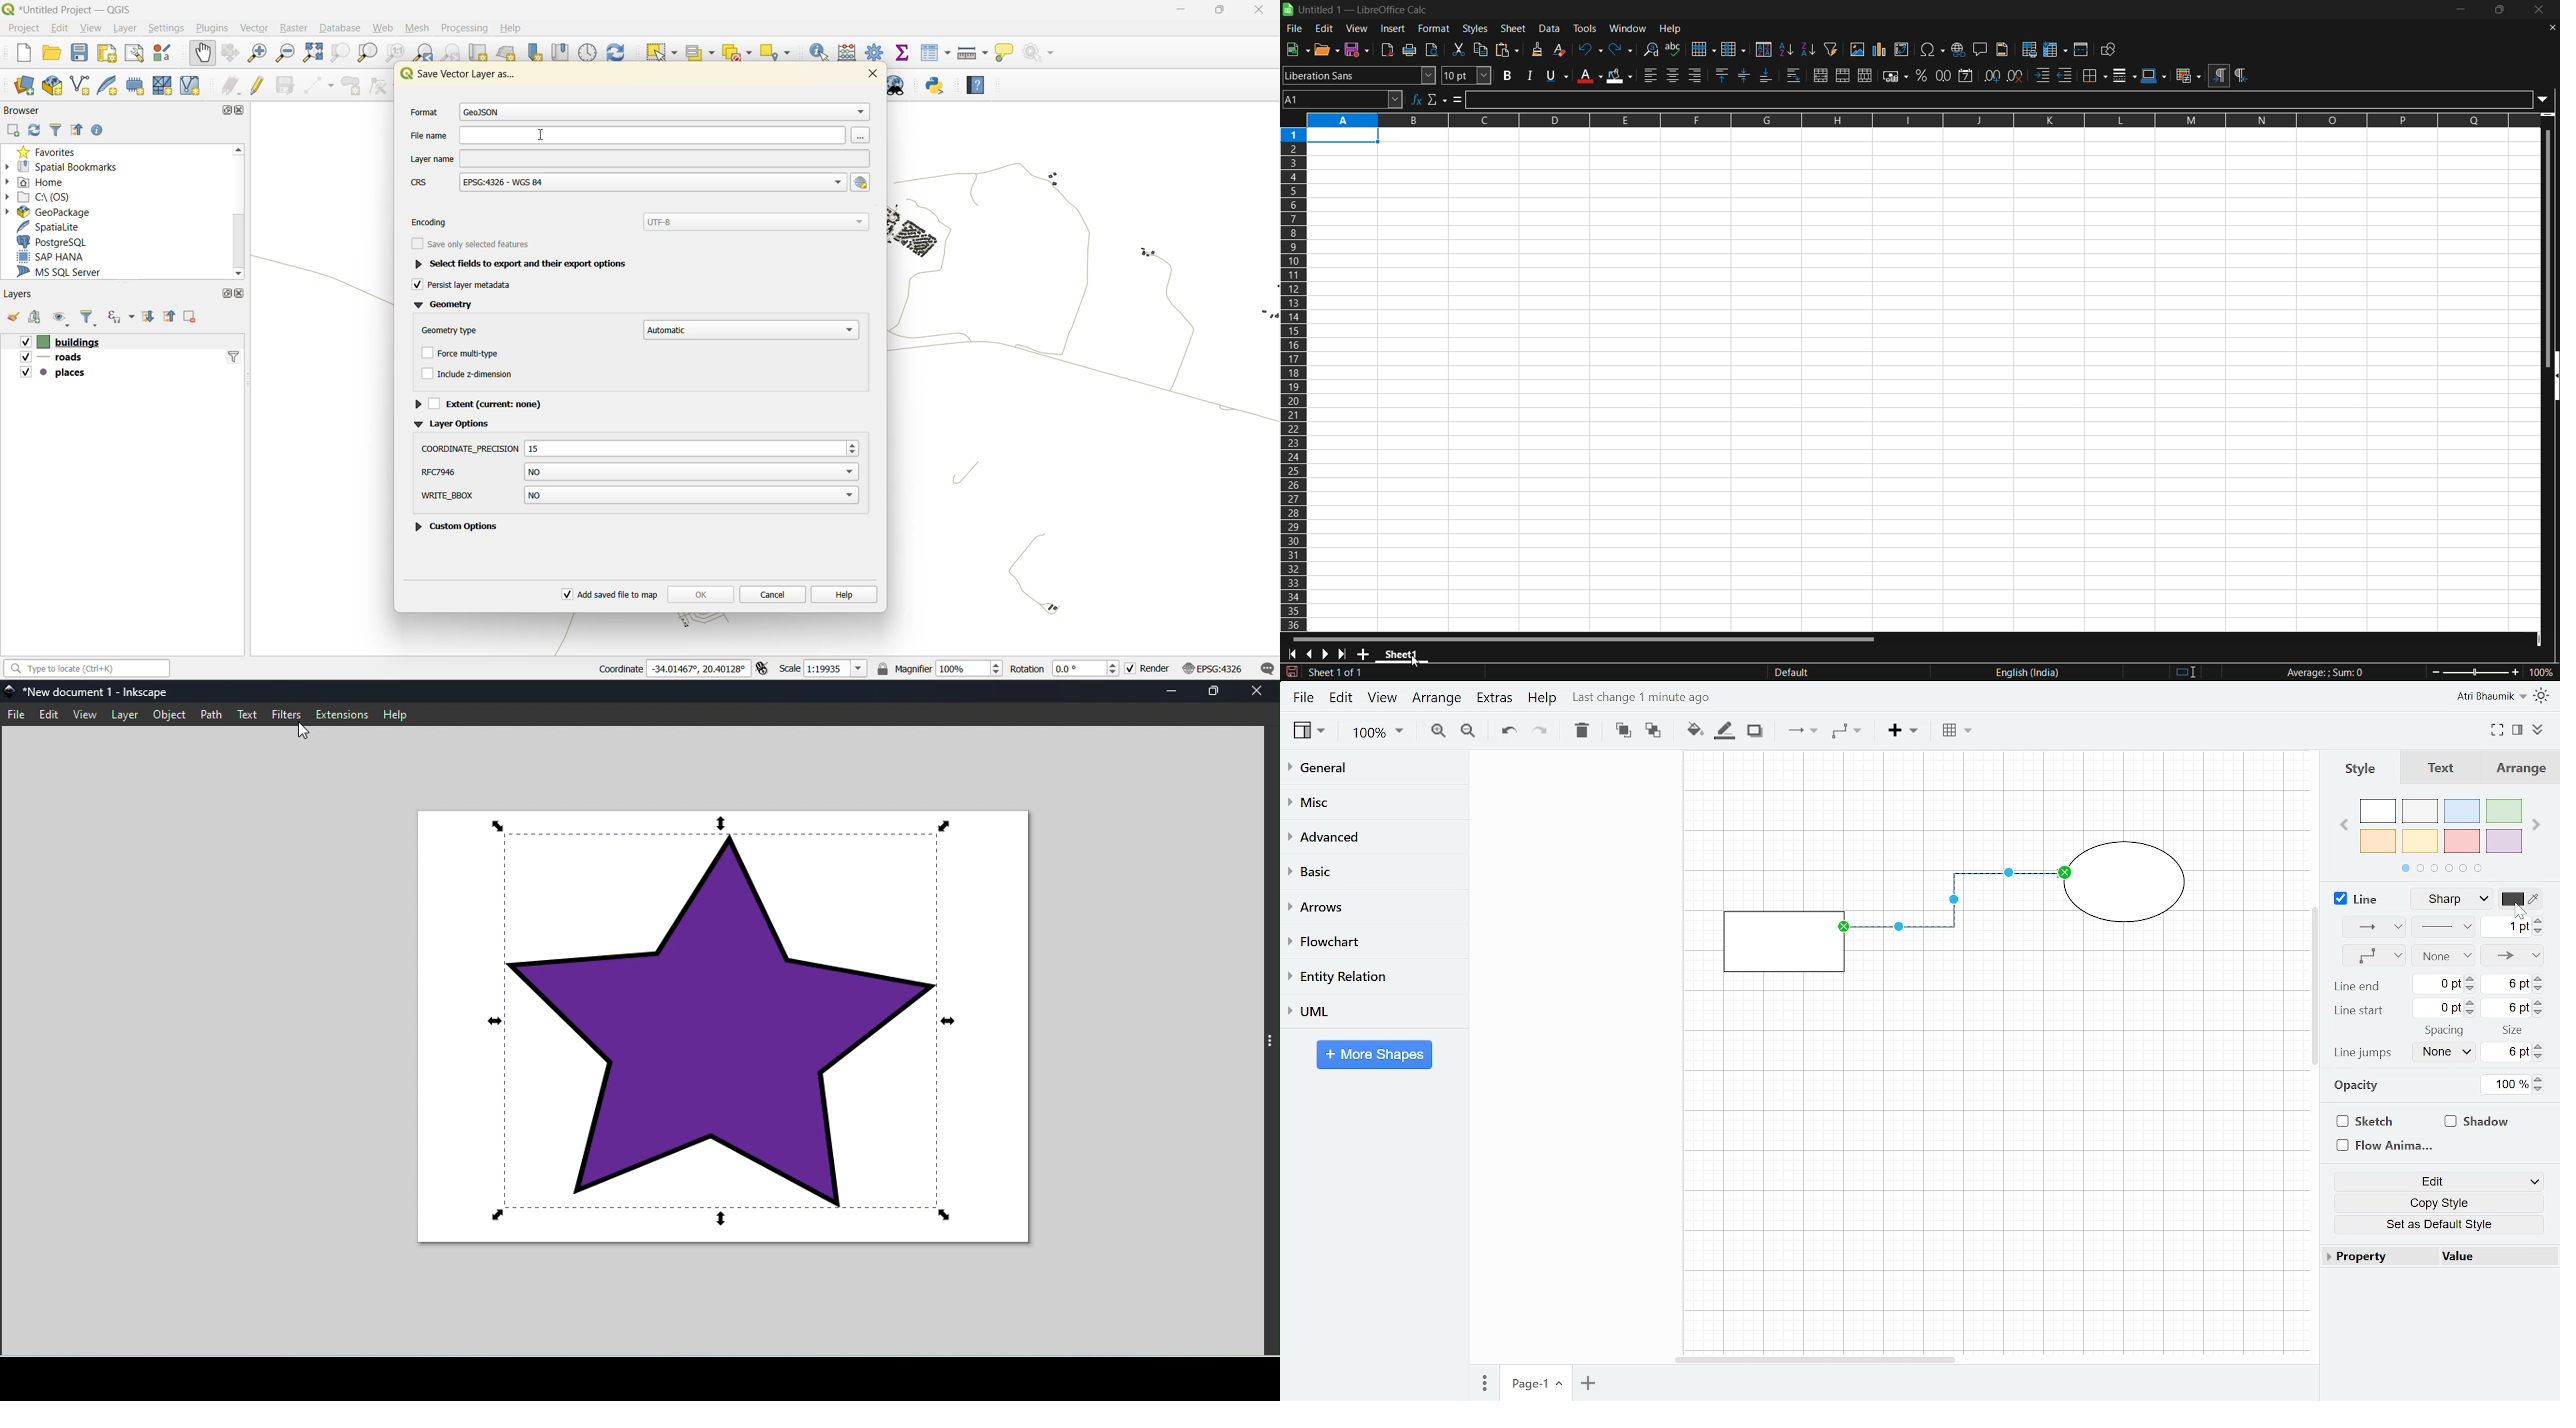 The width and height of the screenshot is (2576, 1428). Describe the element at coordinates (1434, 28) in the screenshot. I see `format` at that location.